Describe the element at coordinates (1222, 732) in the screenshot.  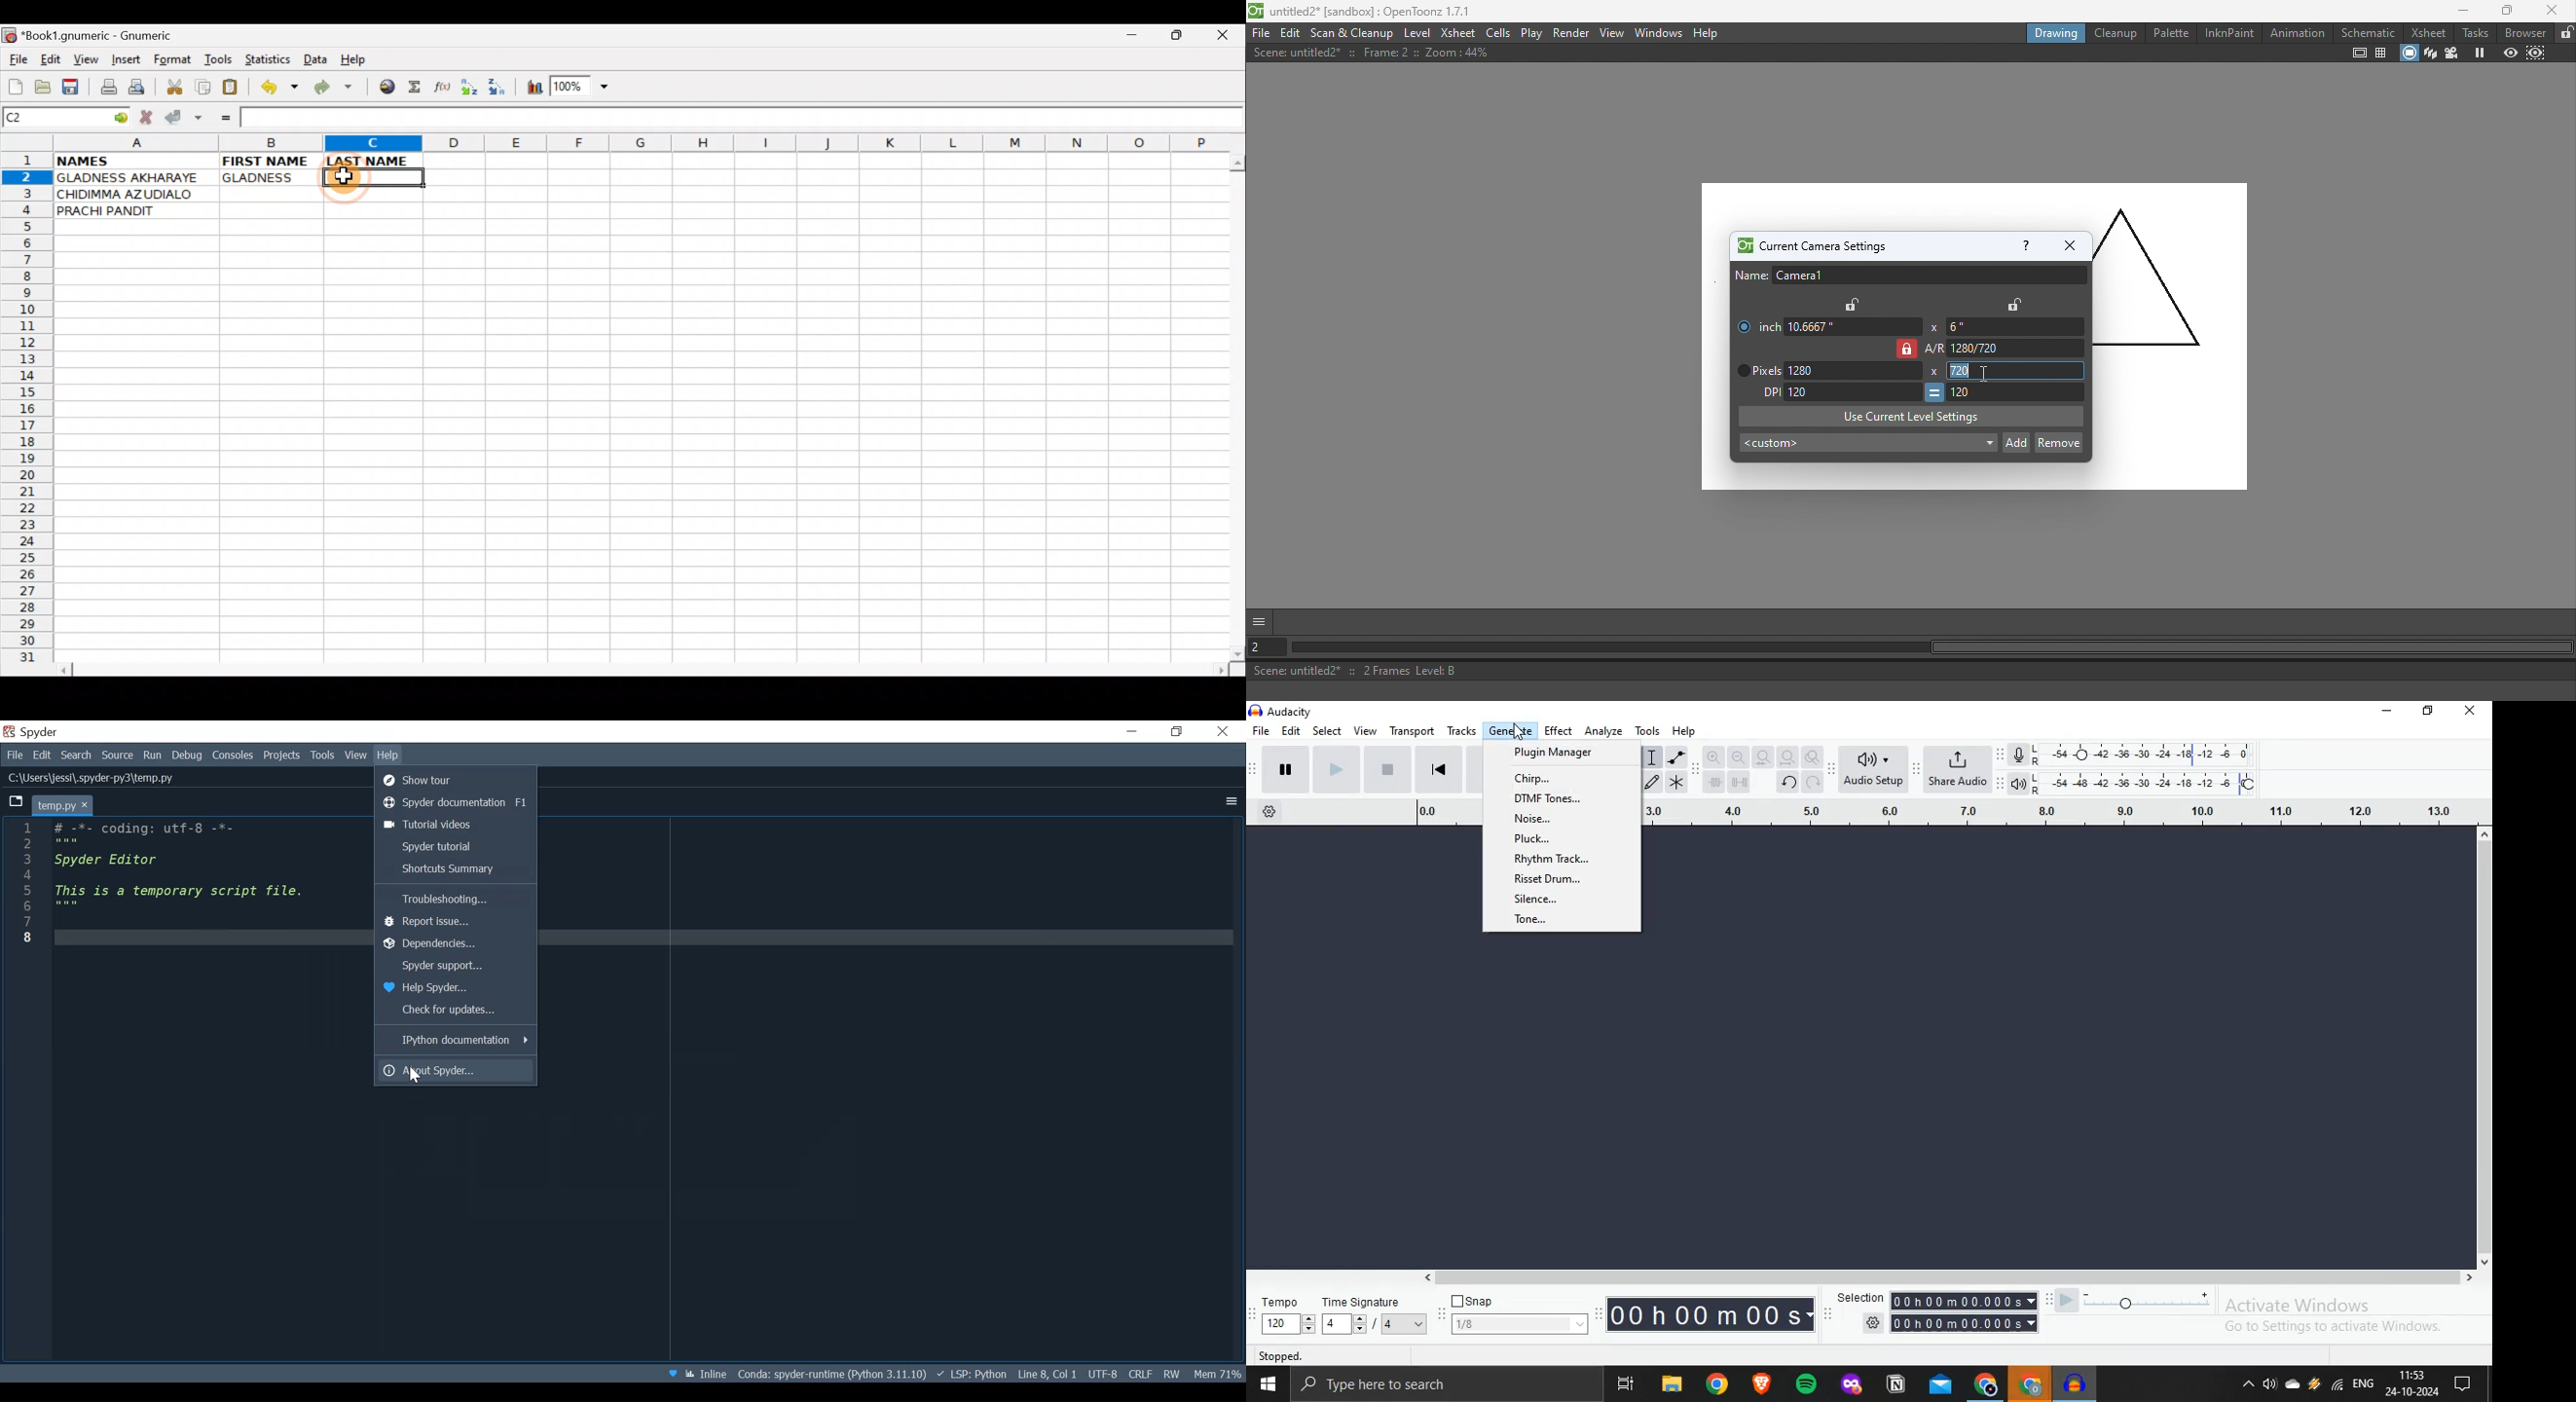
I see `Close` at that location.